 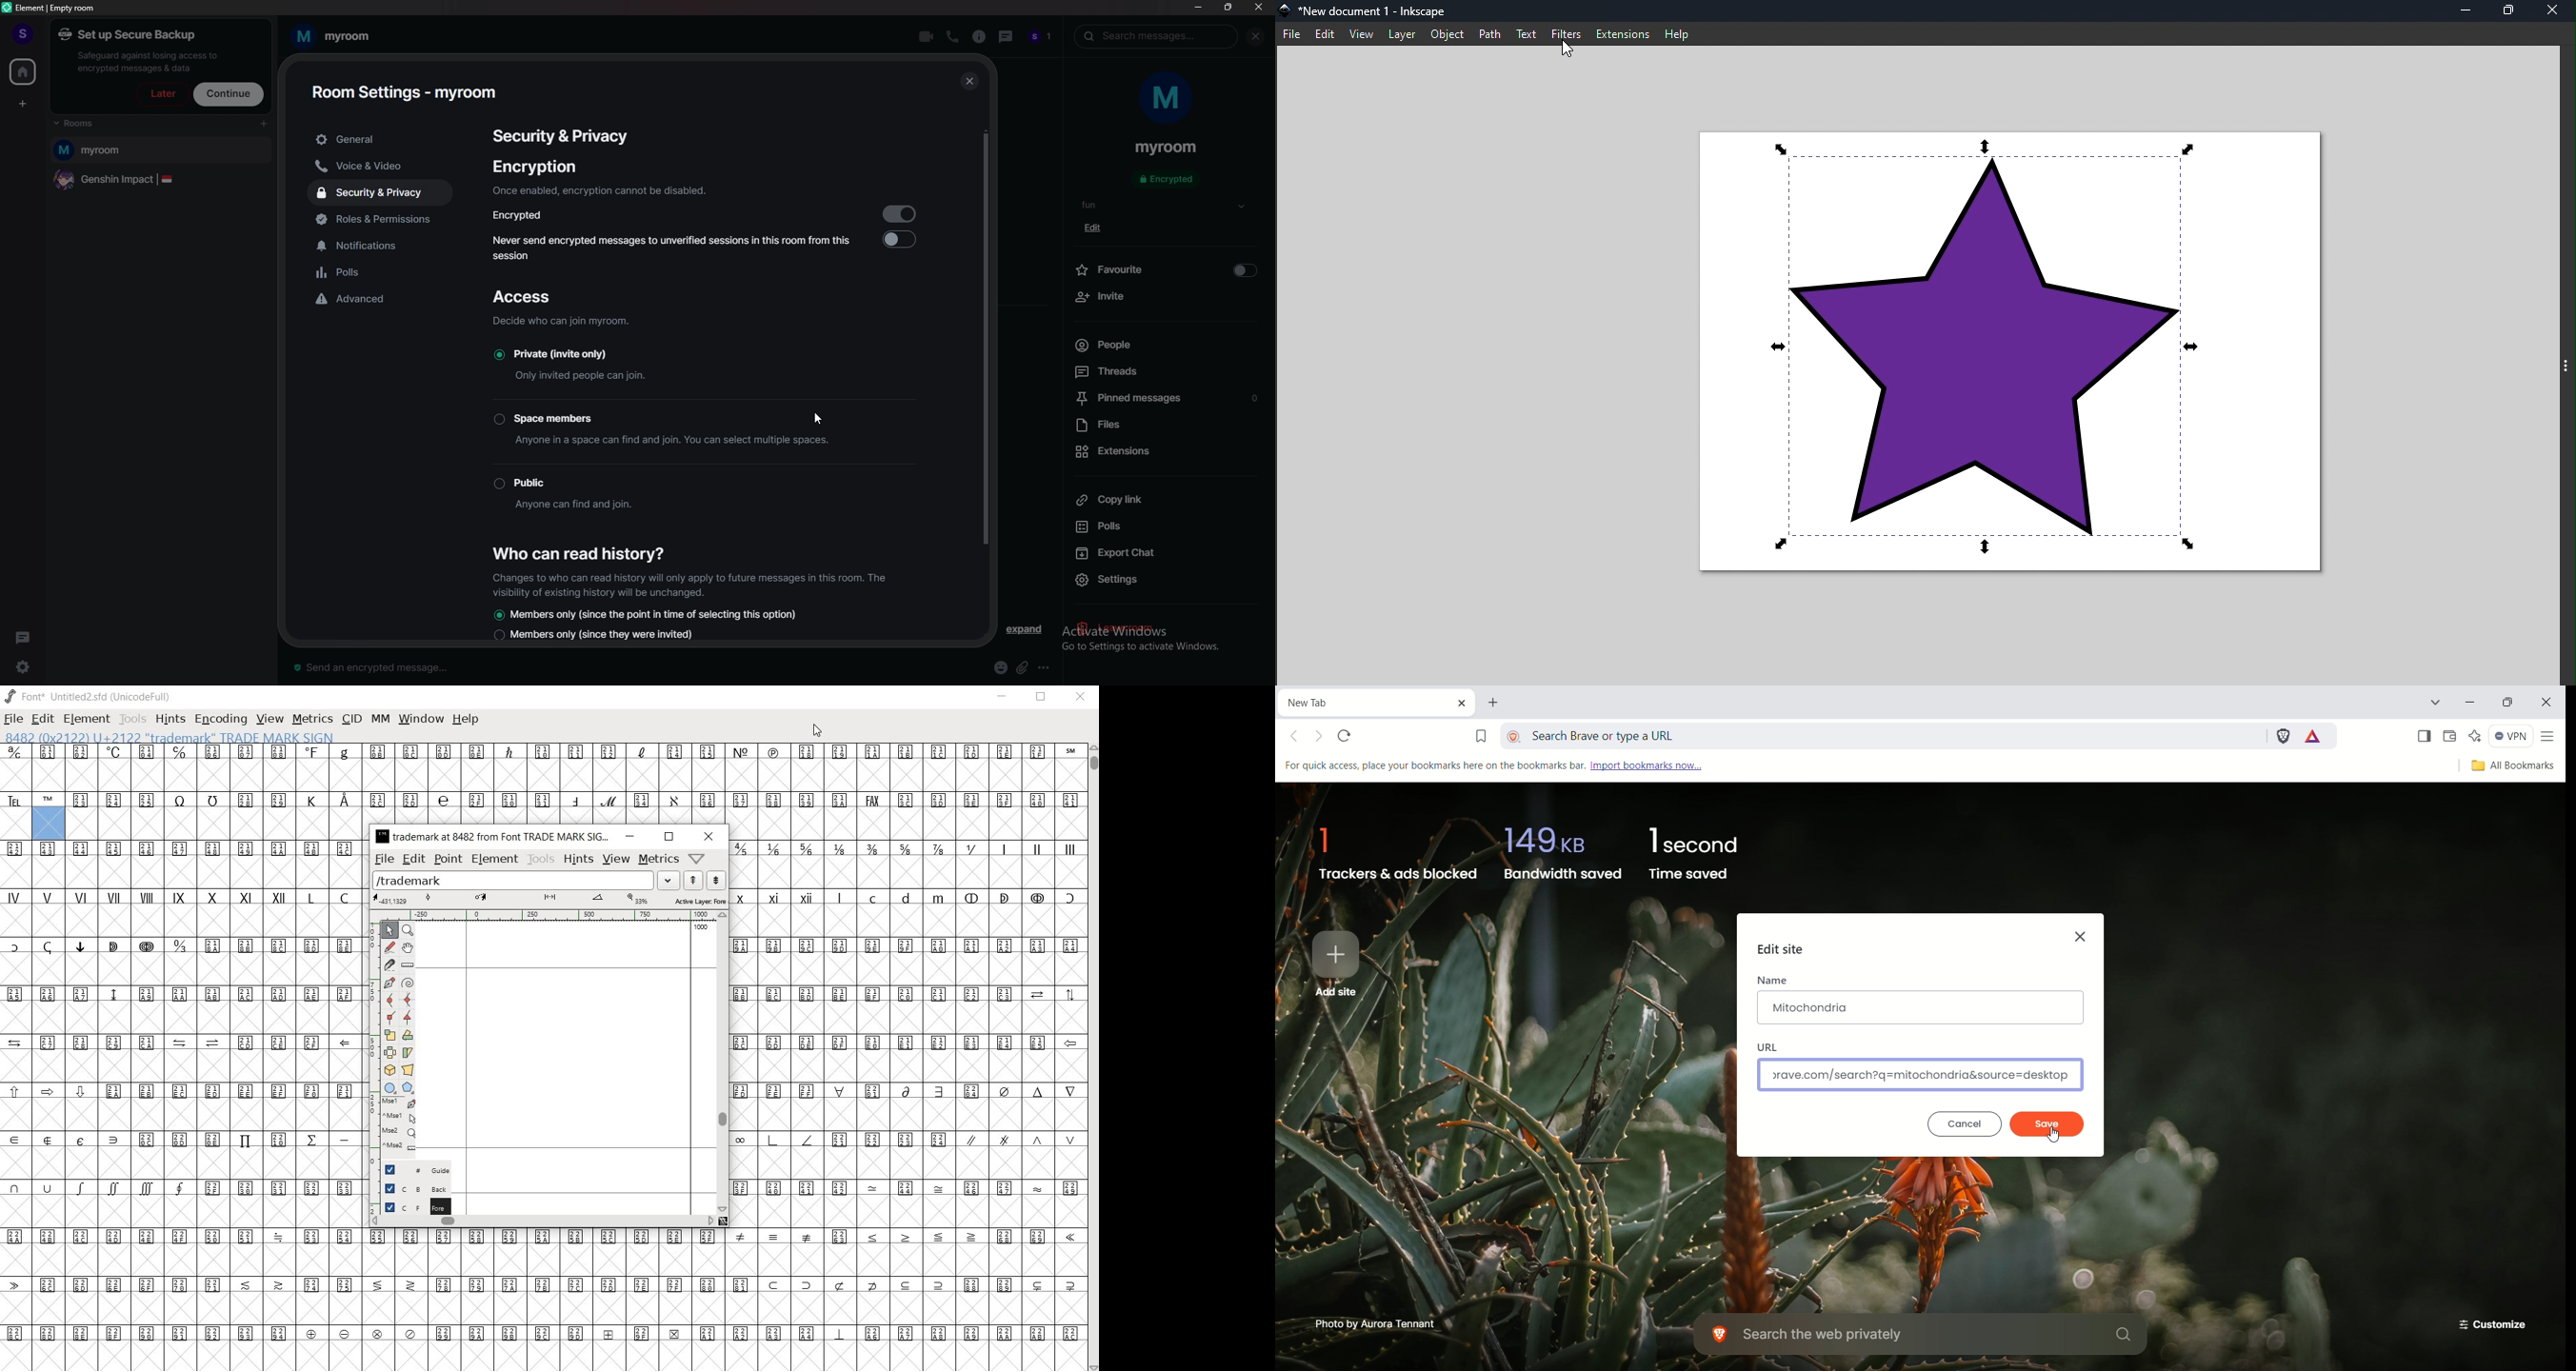 What do you see at coordinates (1043, 37) in the screenshot?
I see `people` at bounding box center [1043, 37].